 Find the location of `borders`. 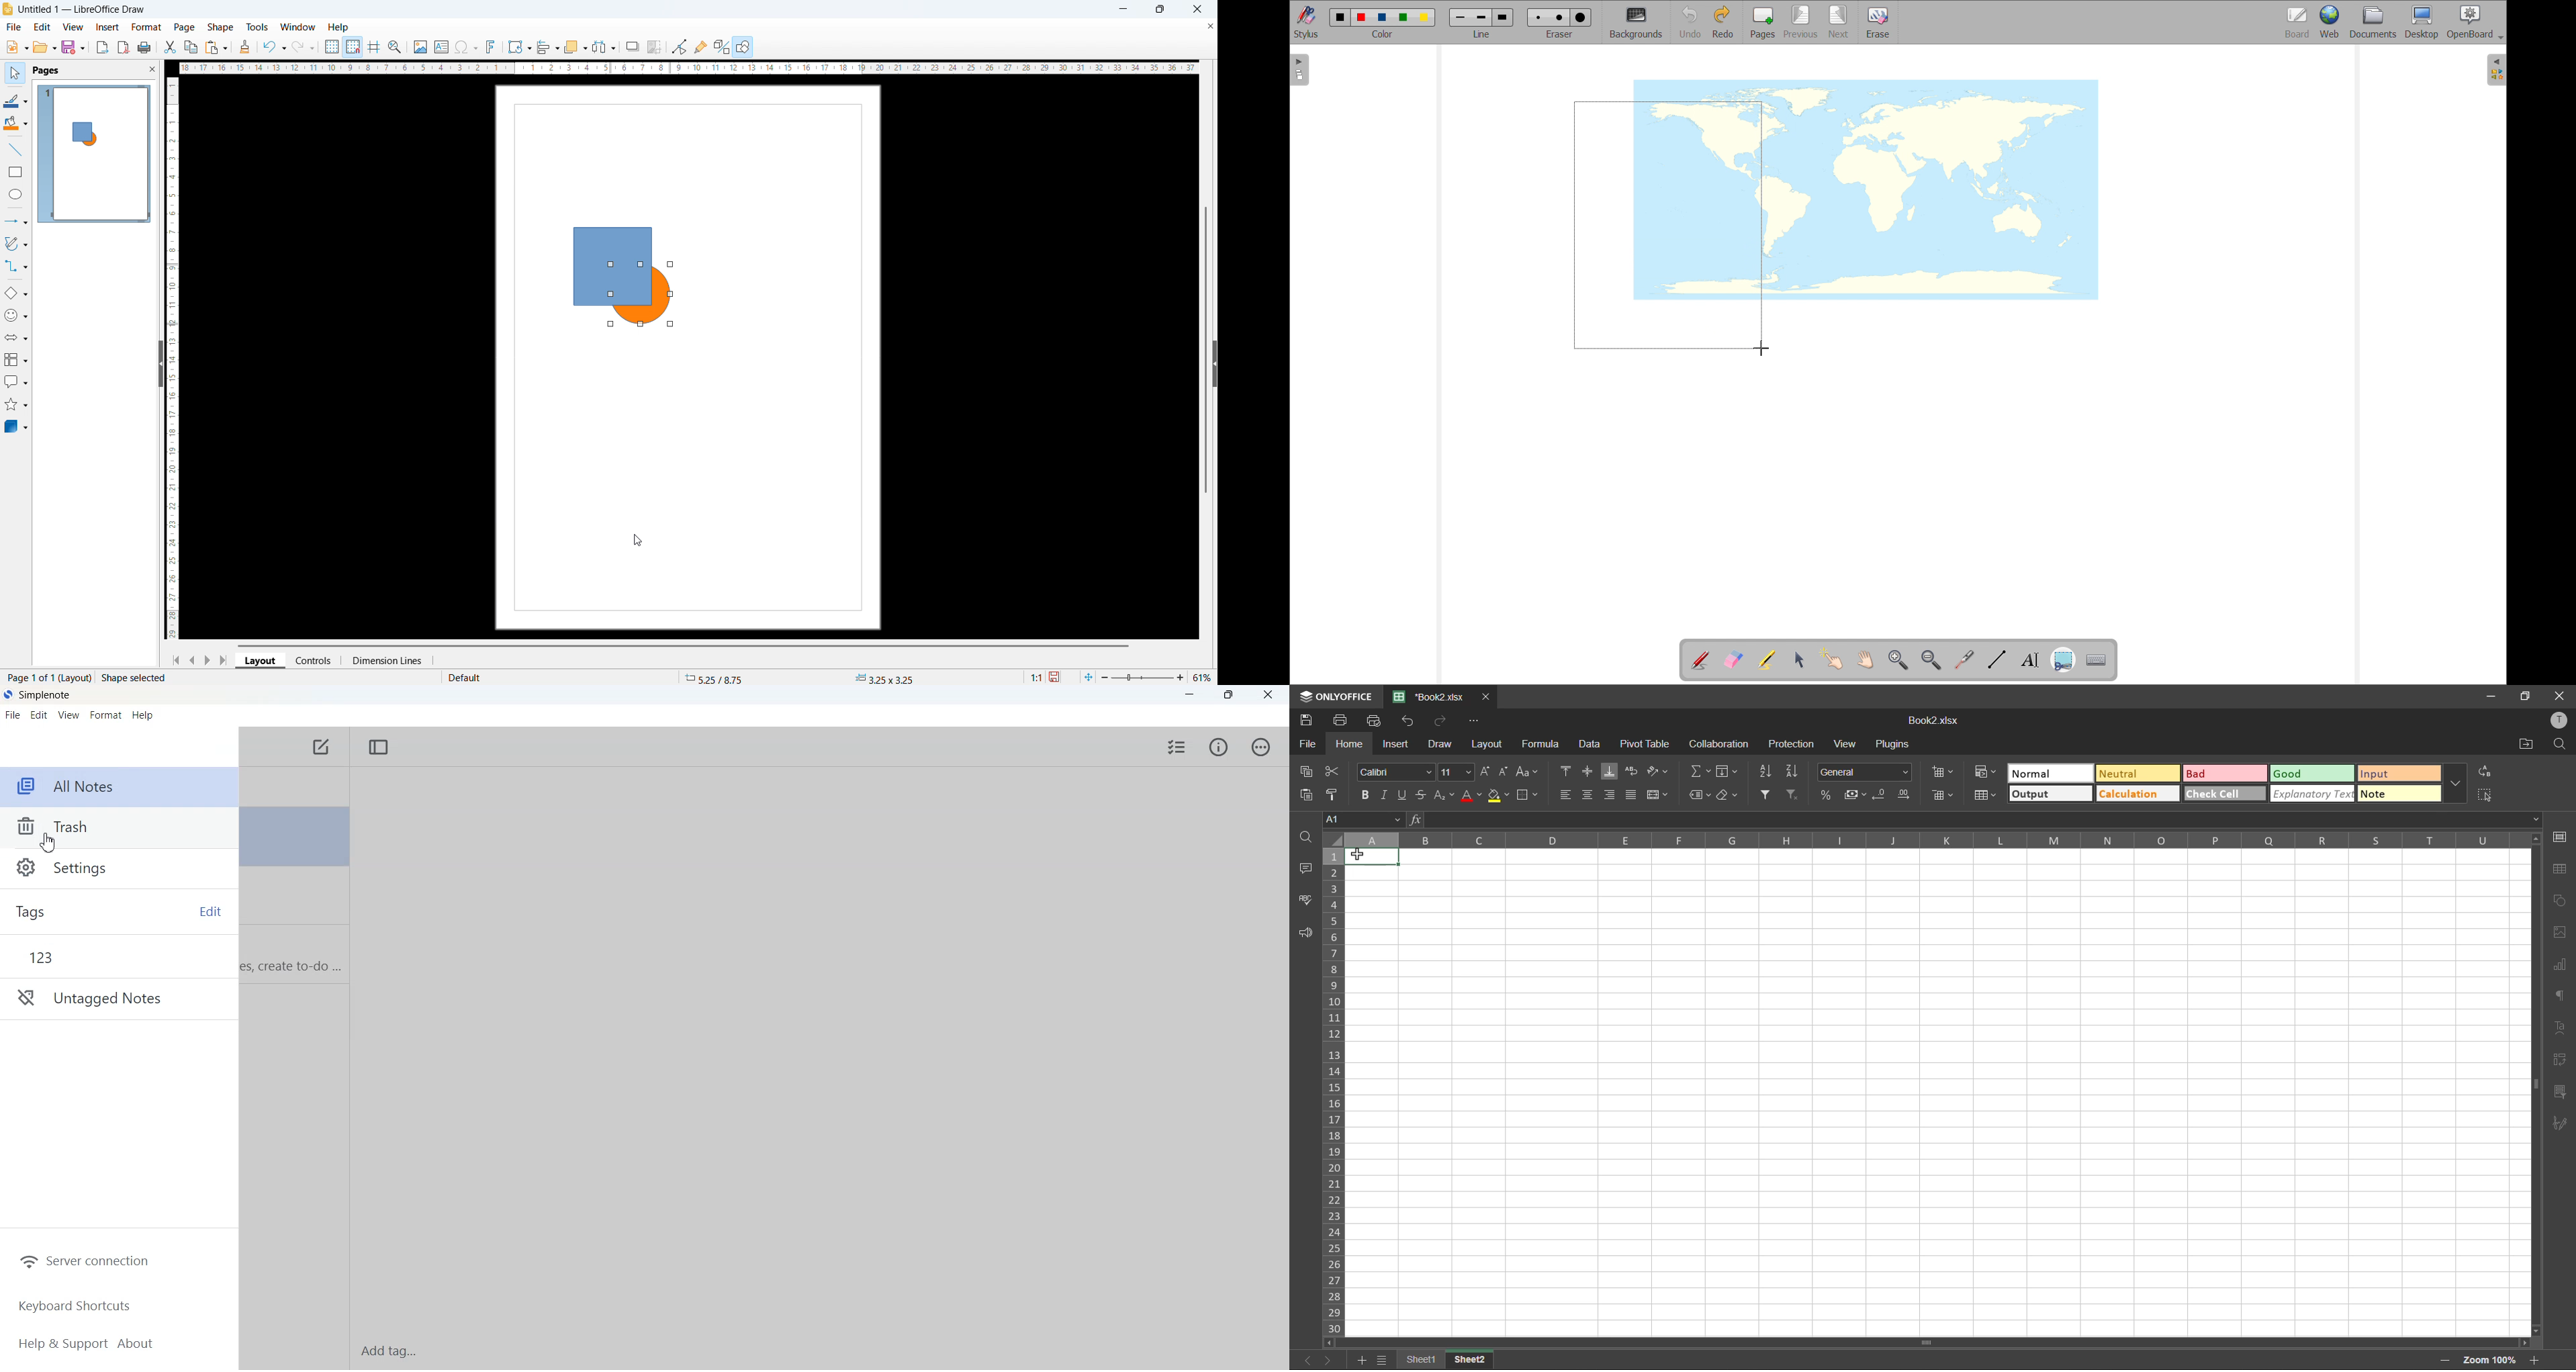

borders is located at coordinates (1529, 796).